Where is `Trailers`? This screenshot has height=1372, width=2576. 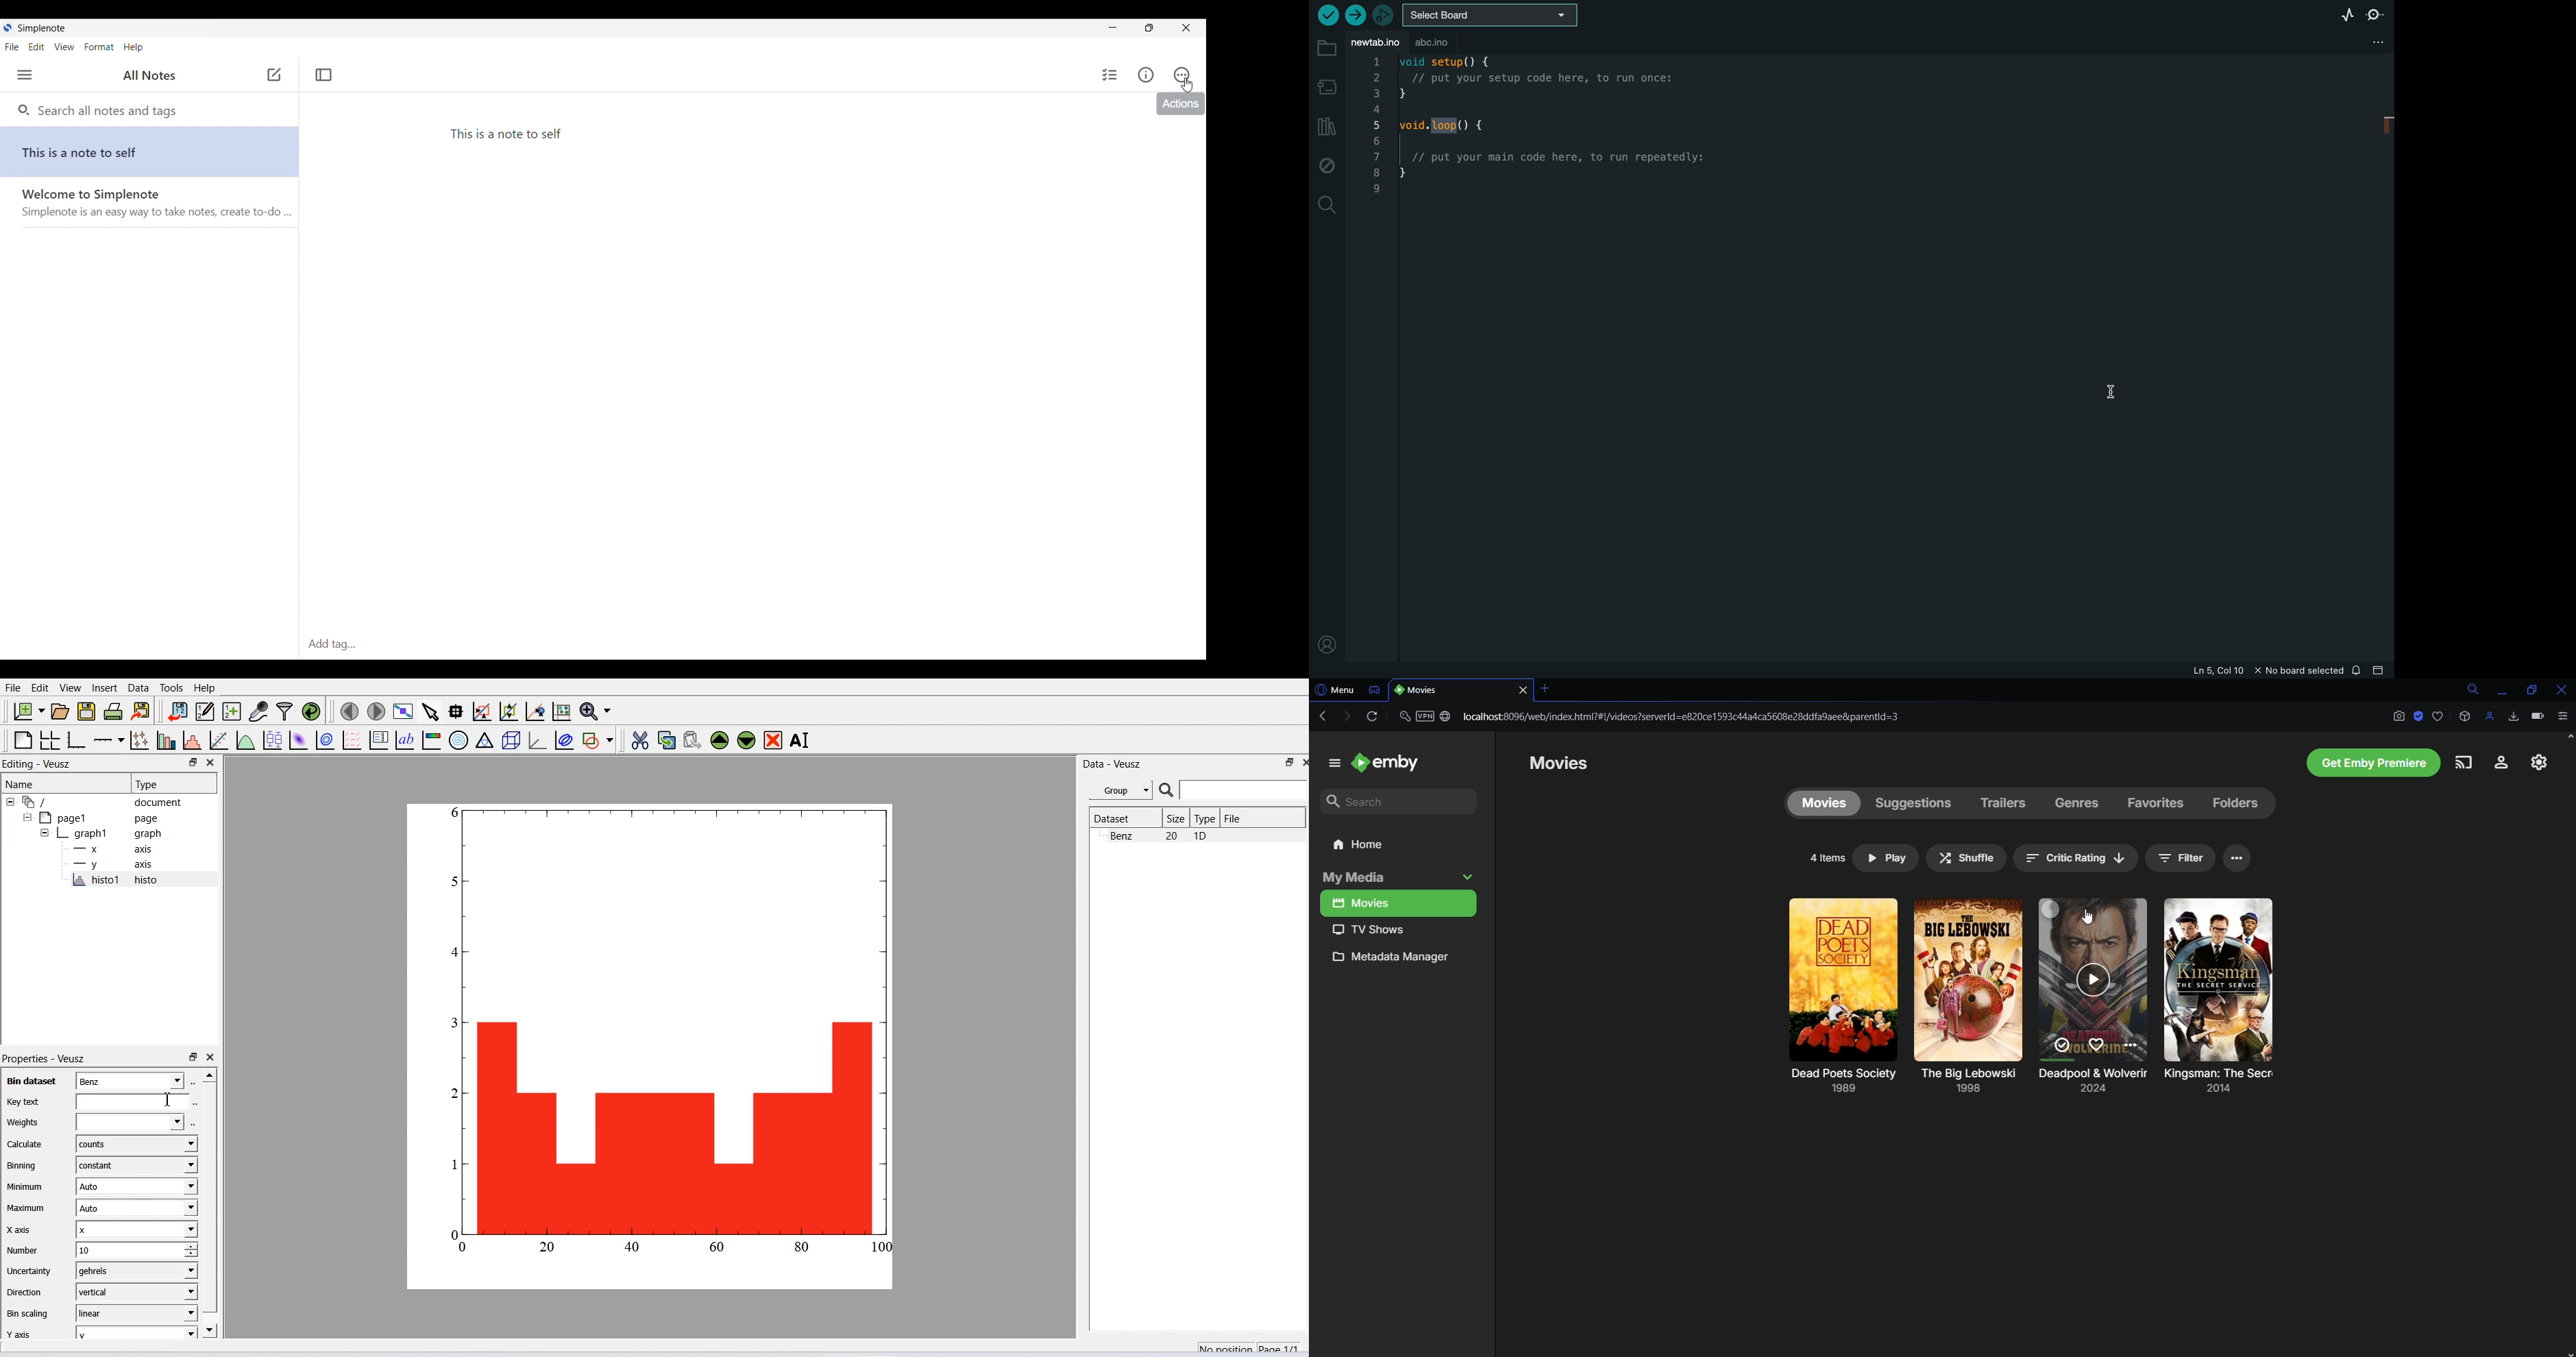
Trailers is located at coordinates (2002, 802).